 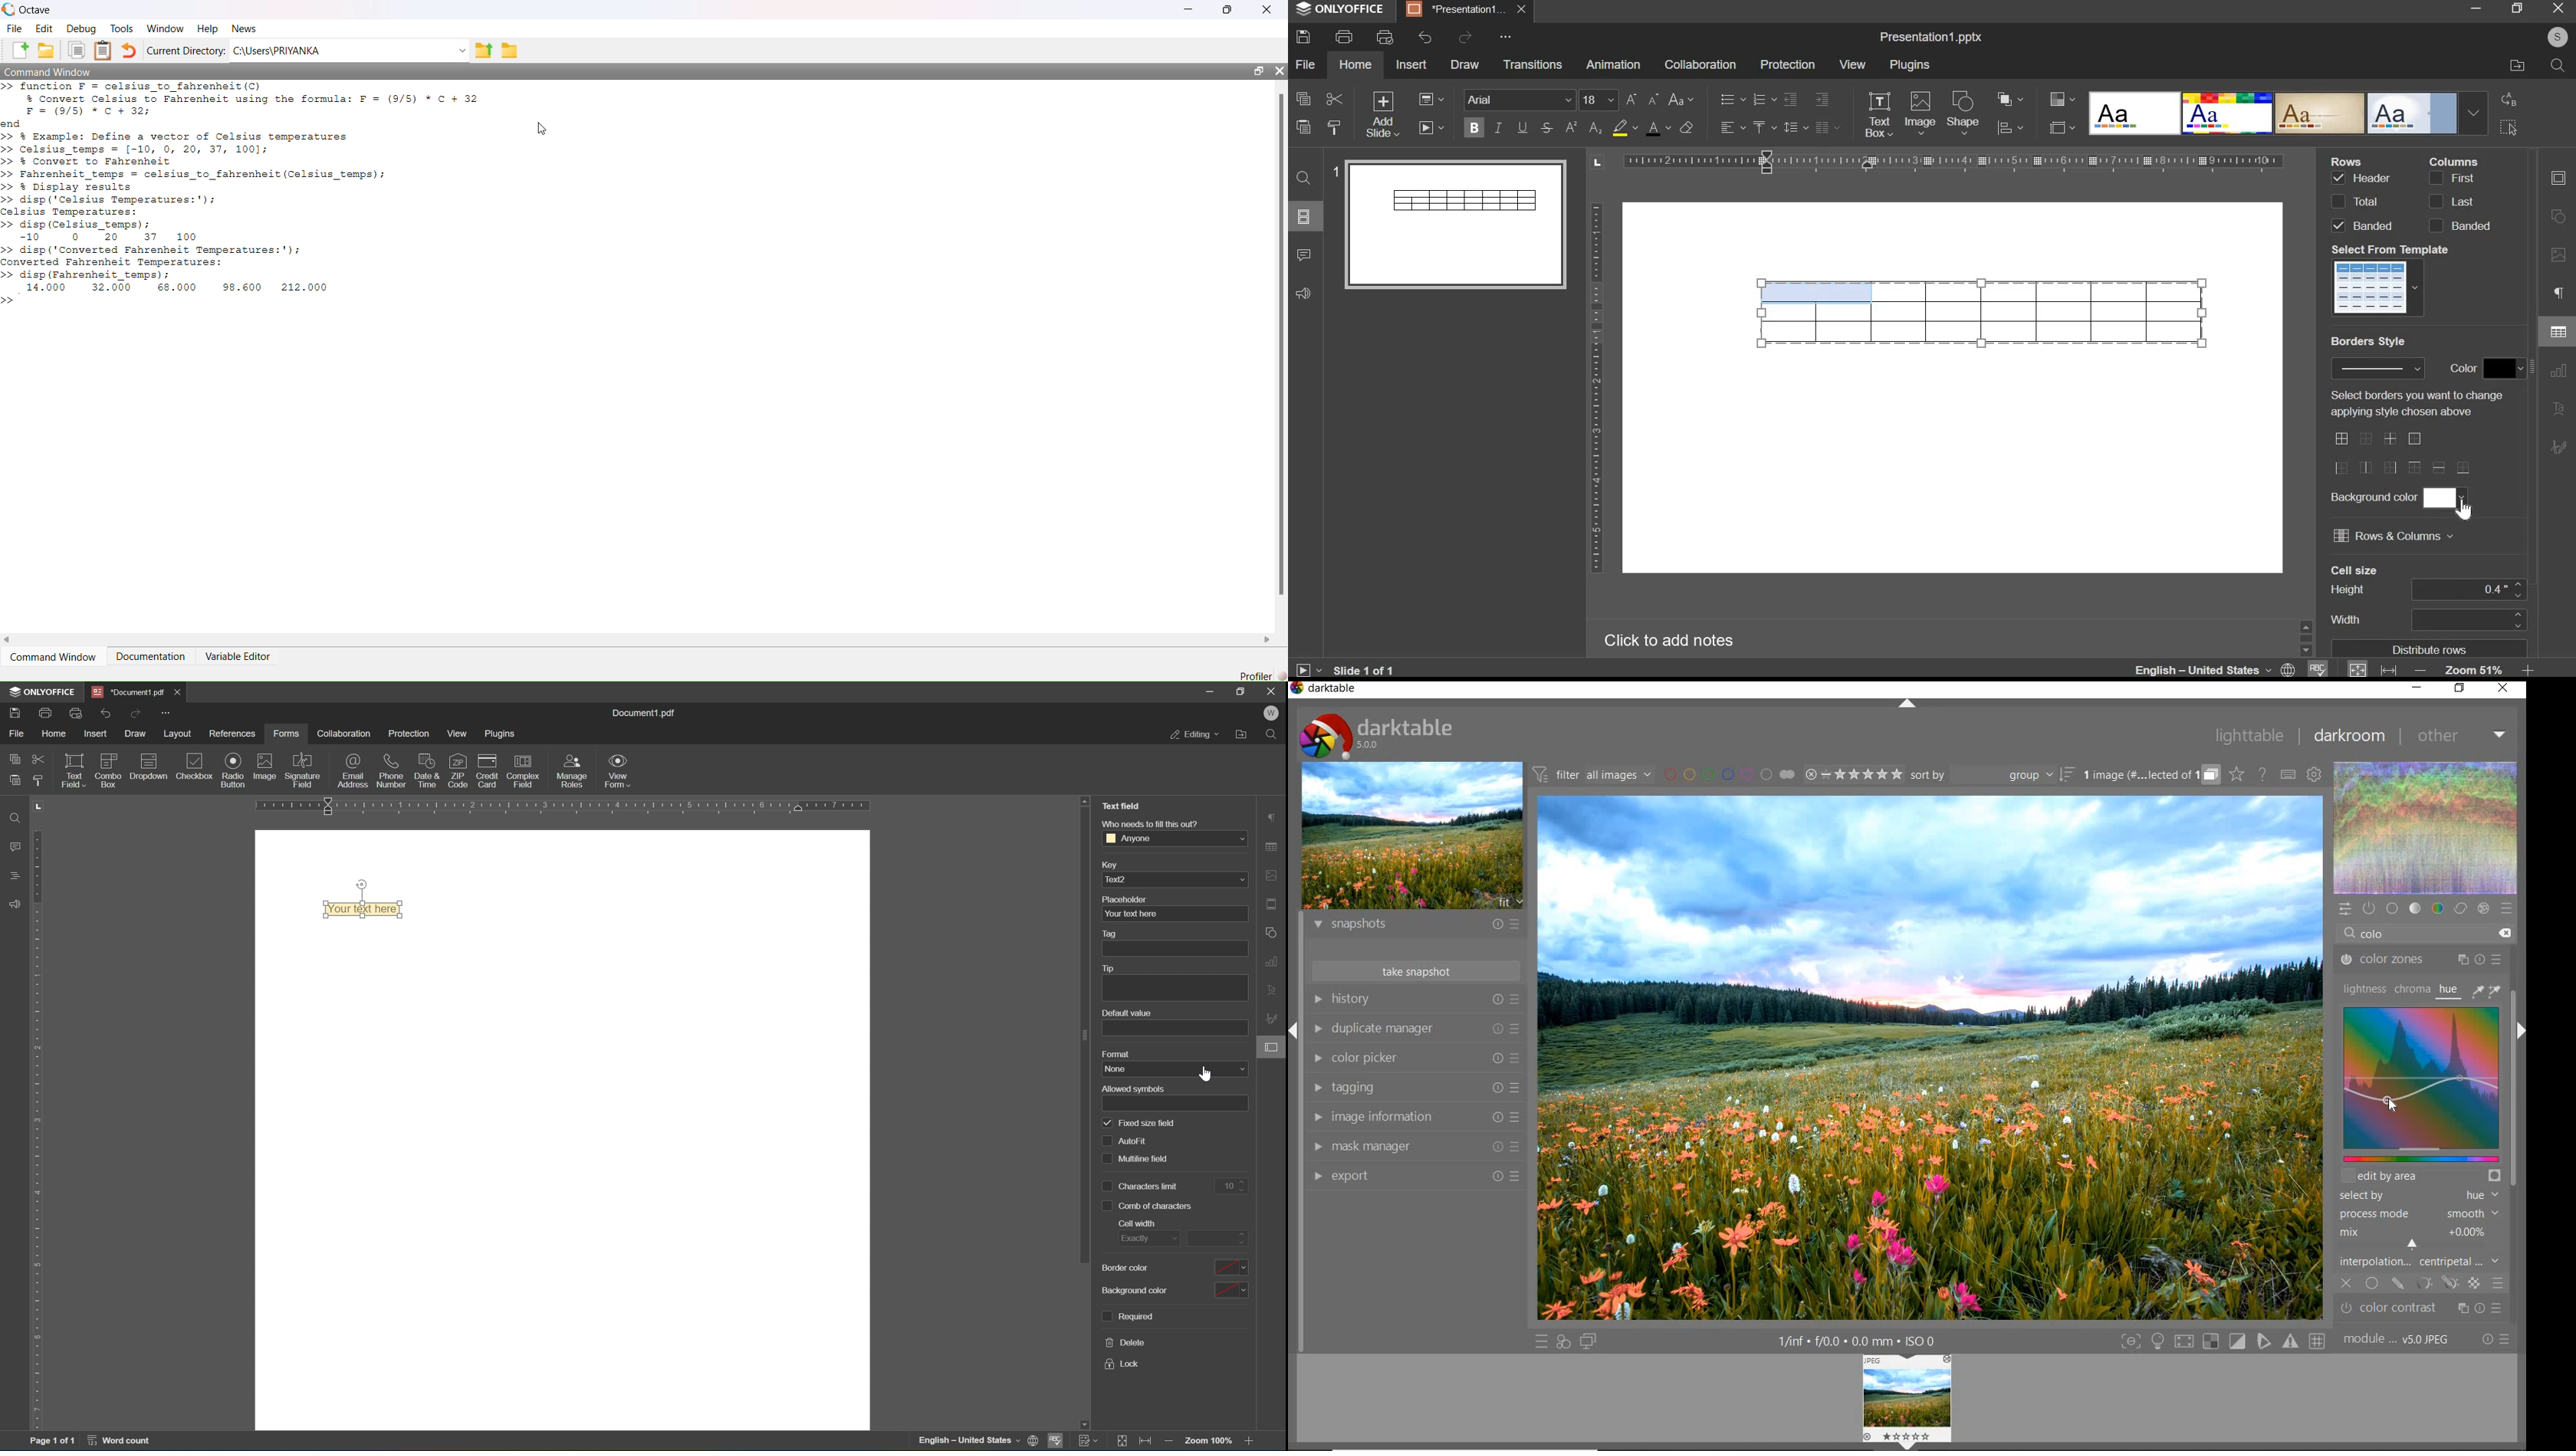 I want to click on restore, so click(x=1226, y=9).